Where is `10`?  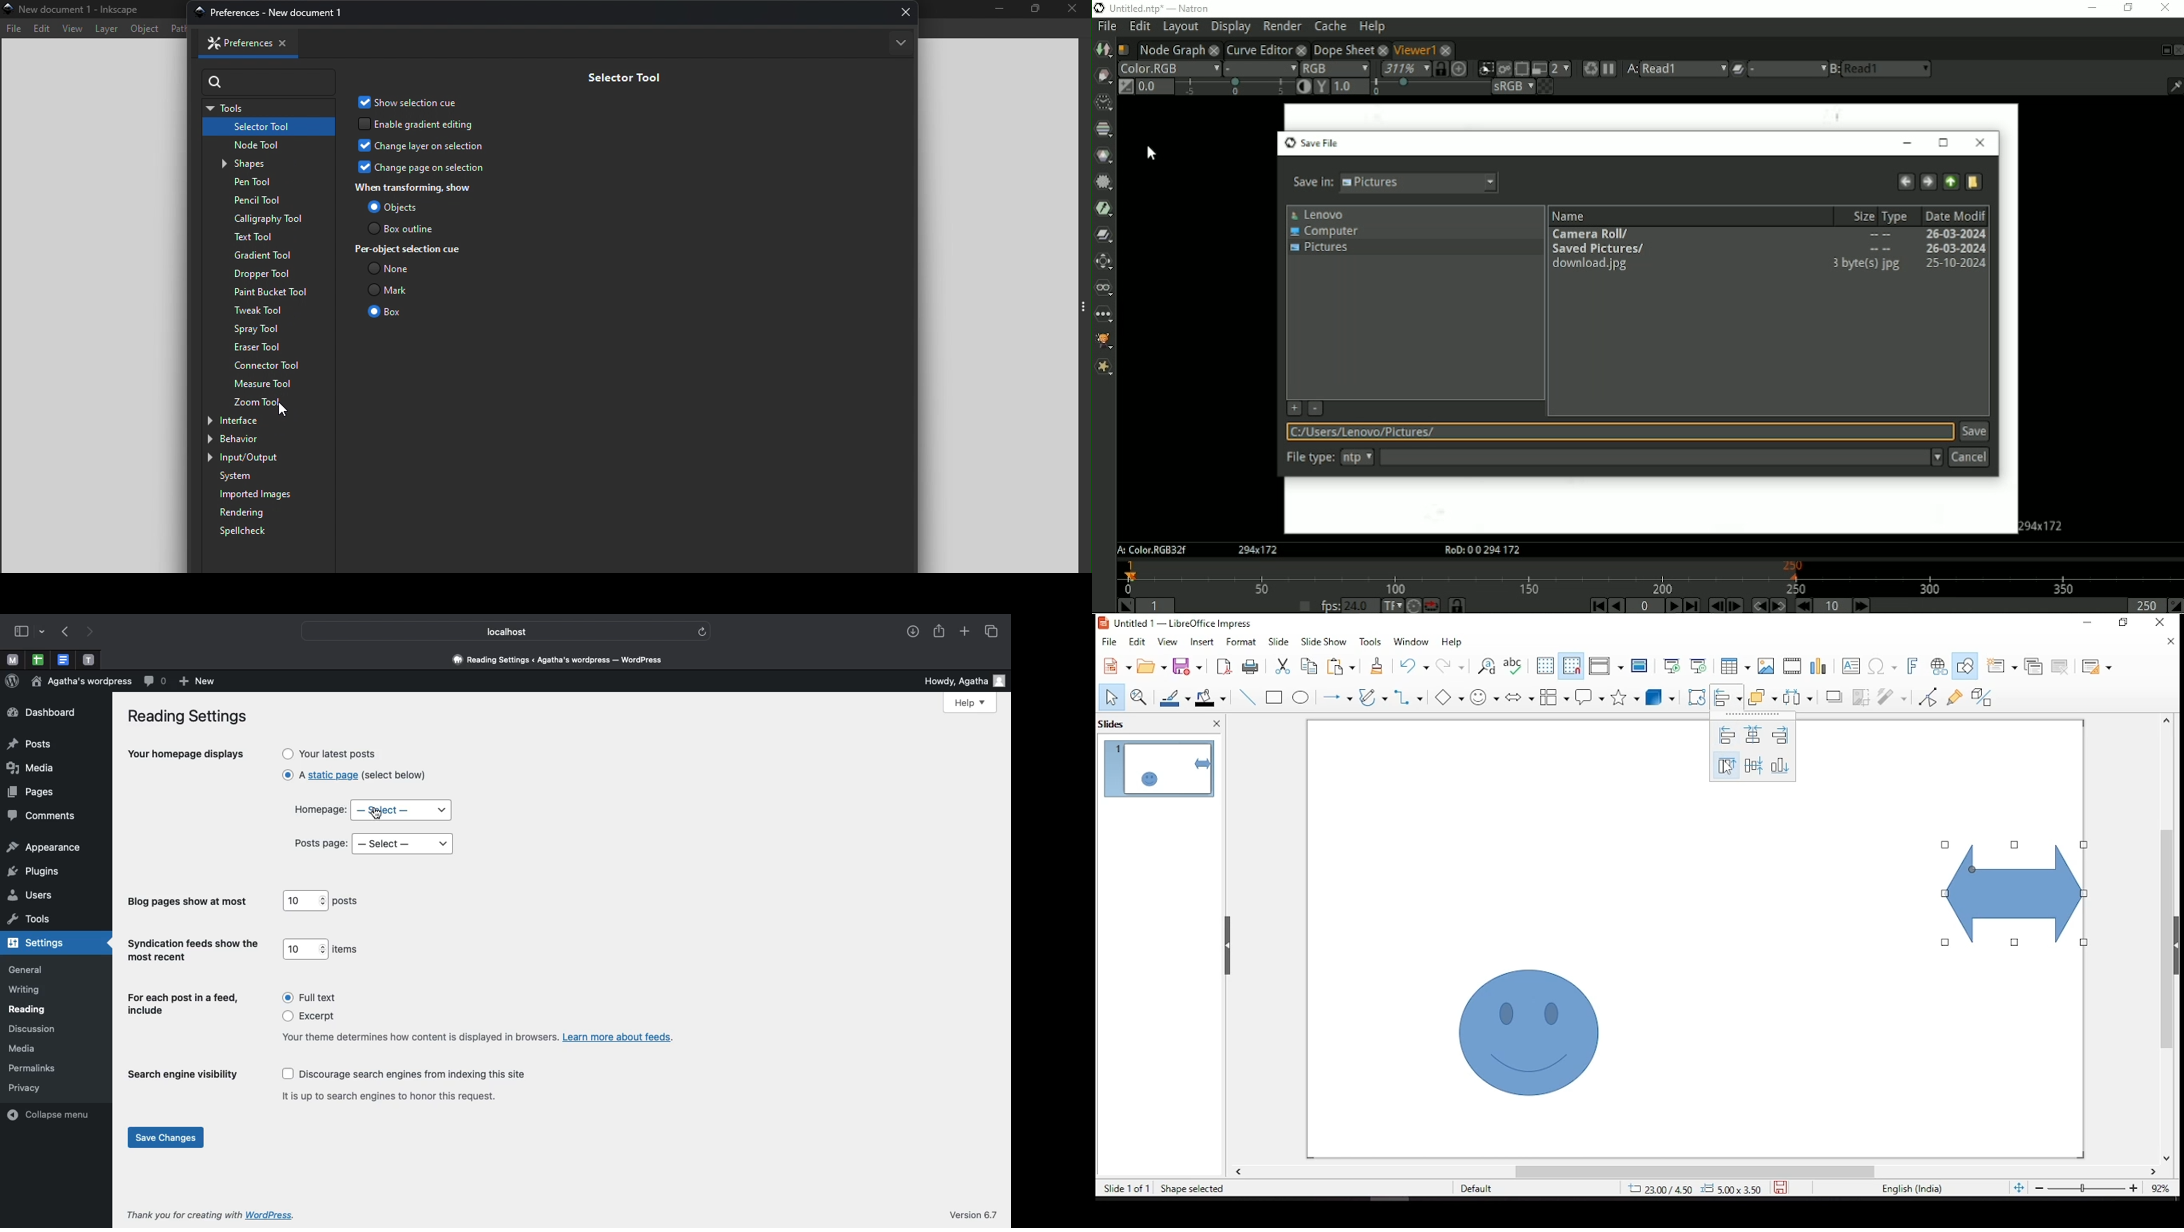 10 is located at coordinates (306, 948).